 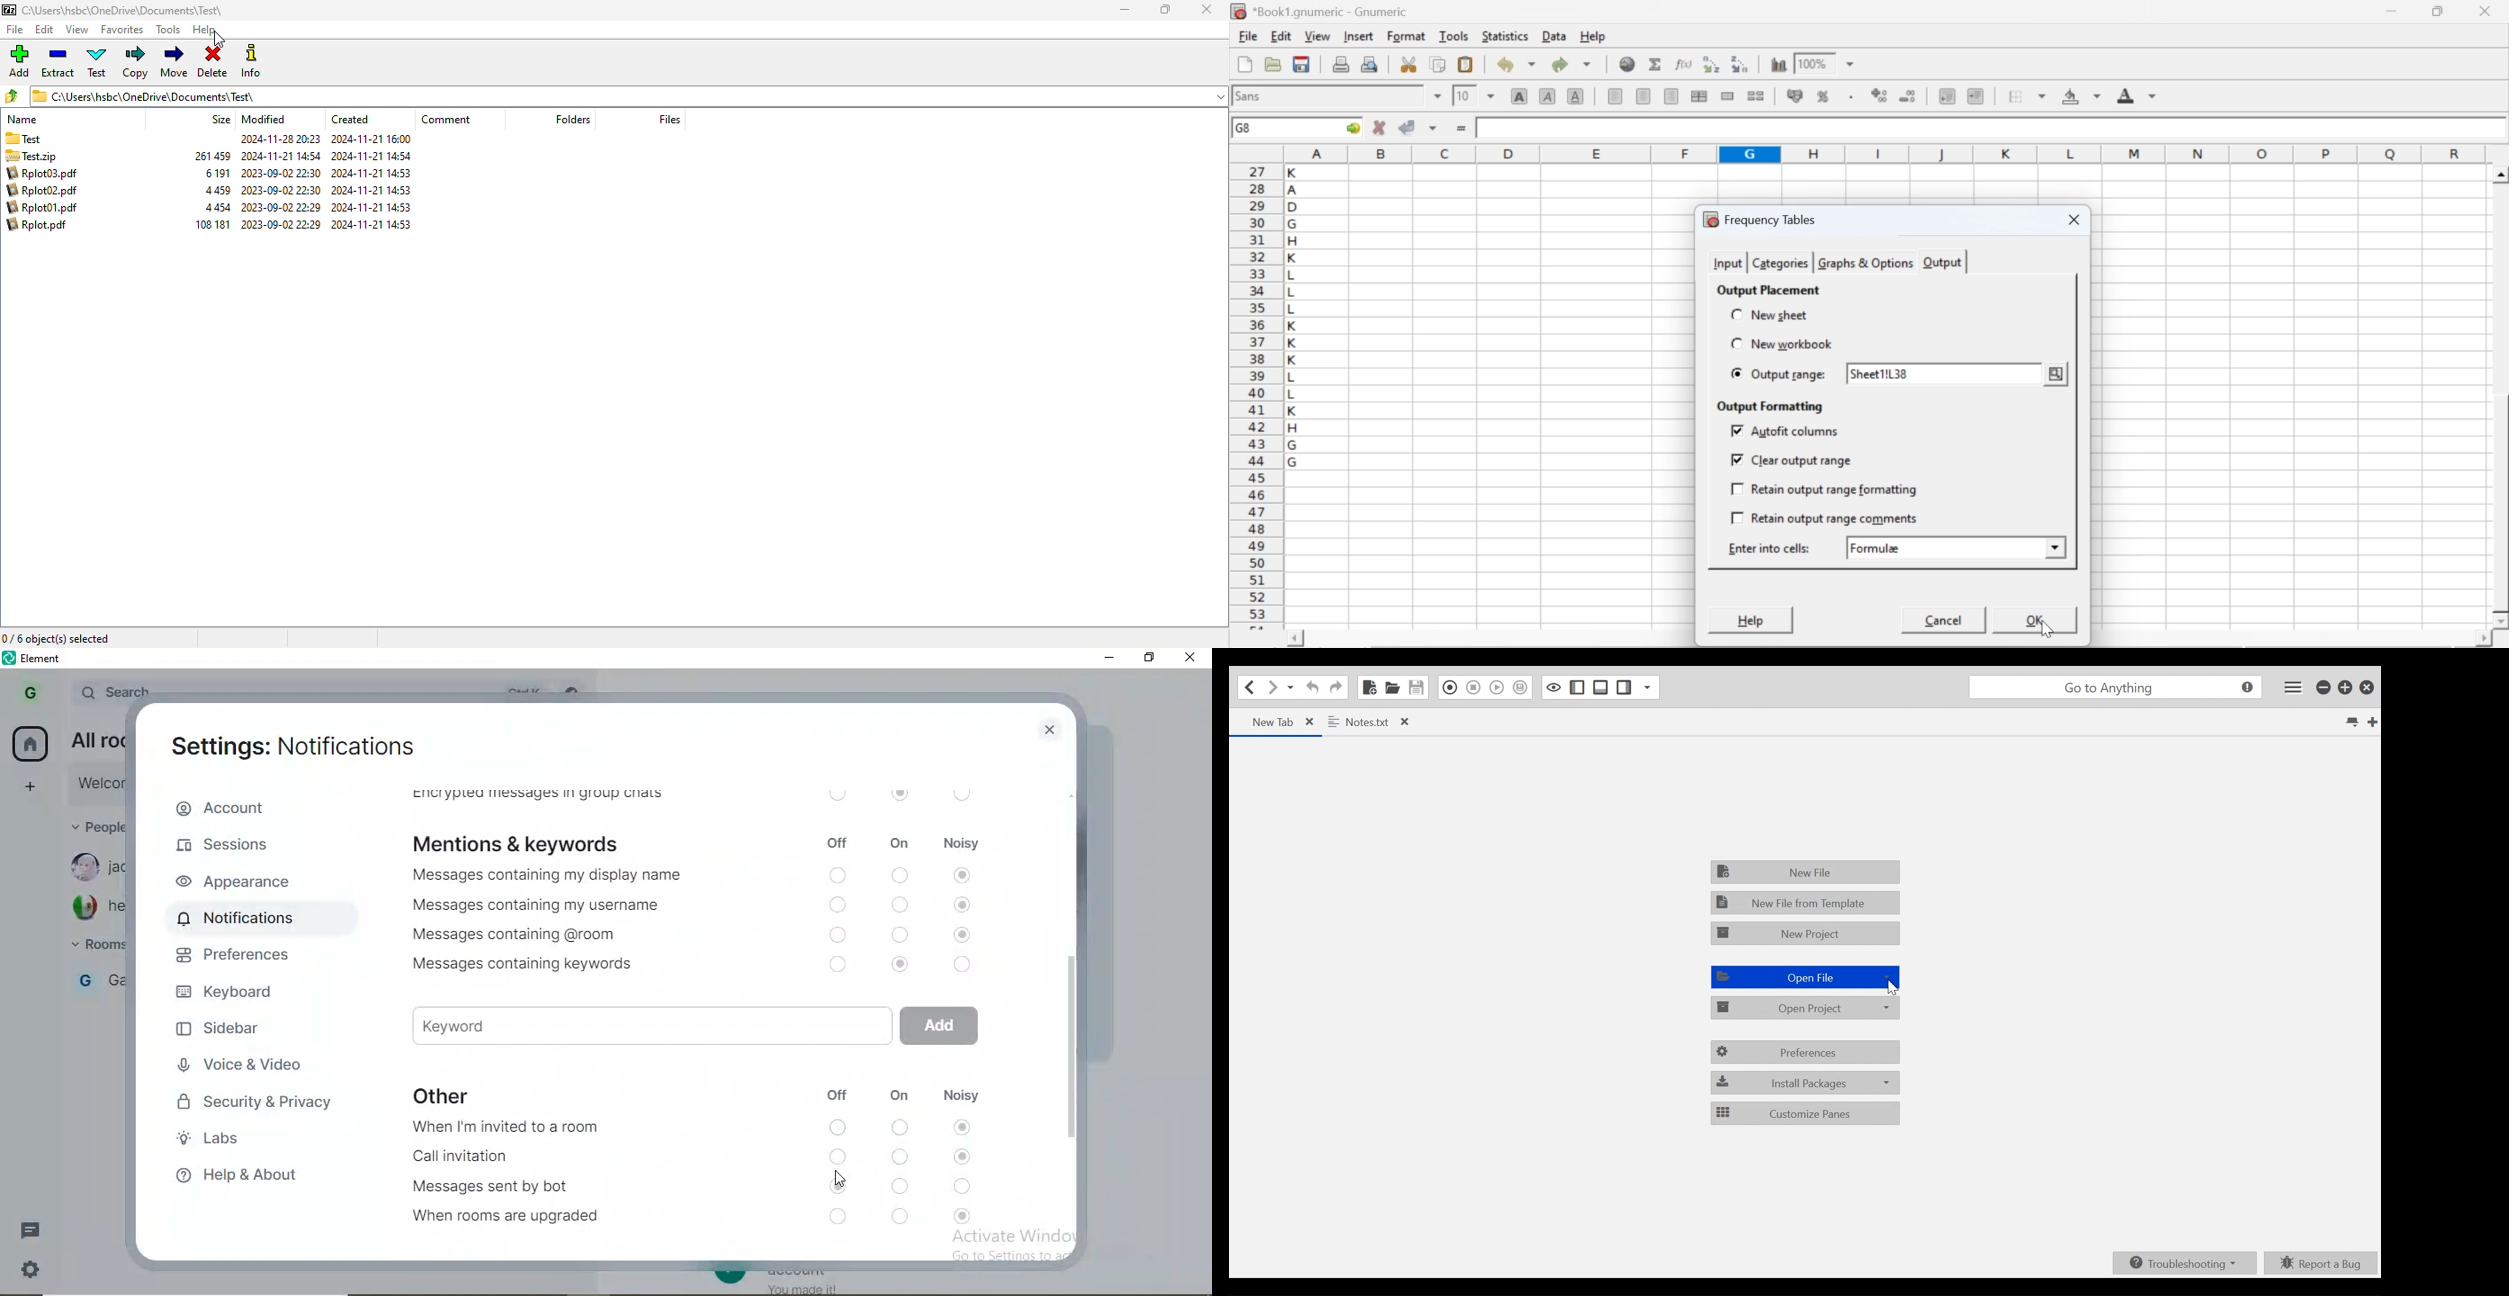 I want to click on output placement, so click(x=1767, y=290).